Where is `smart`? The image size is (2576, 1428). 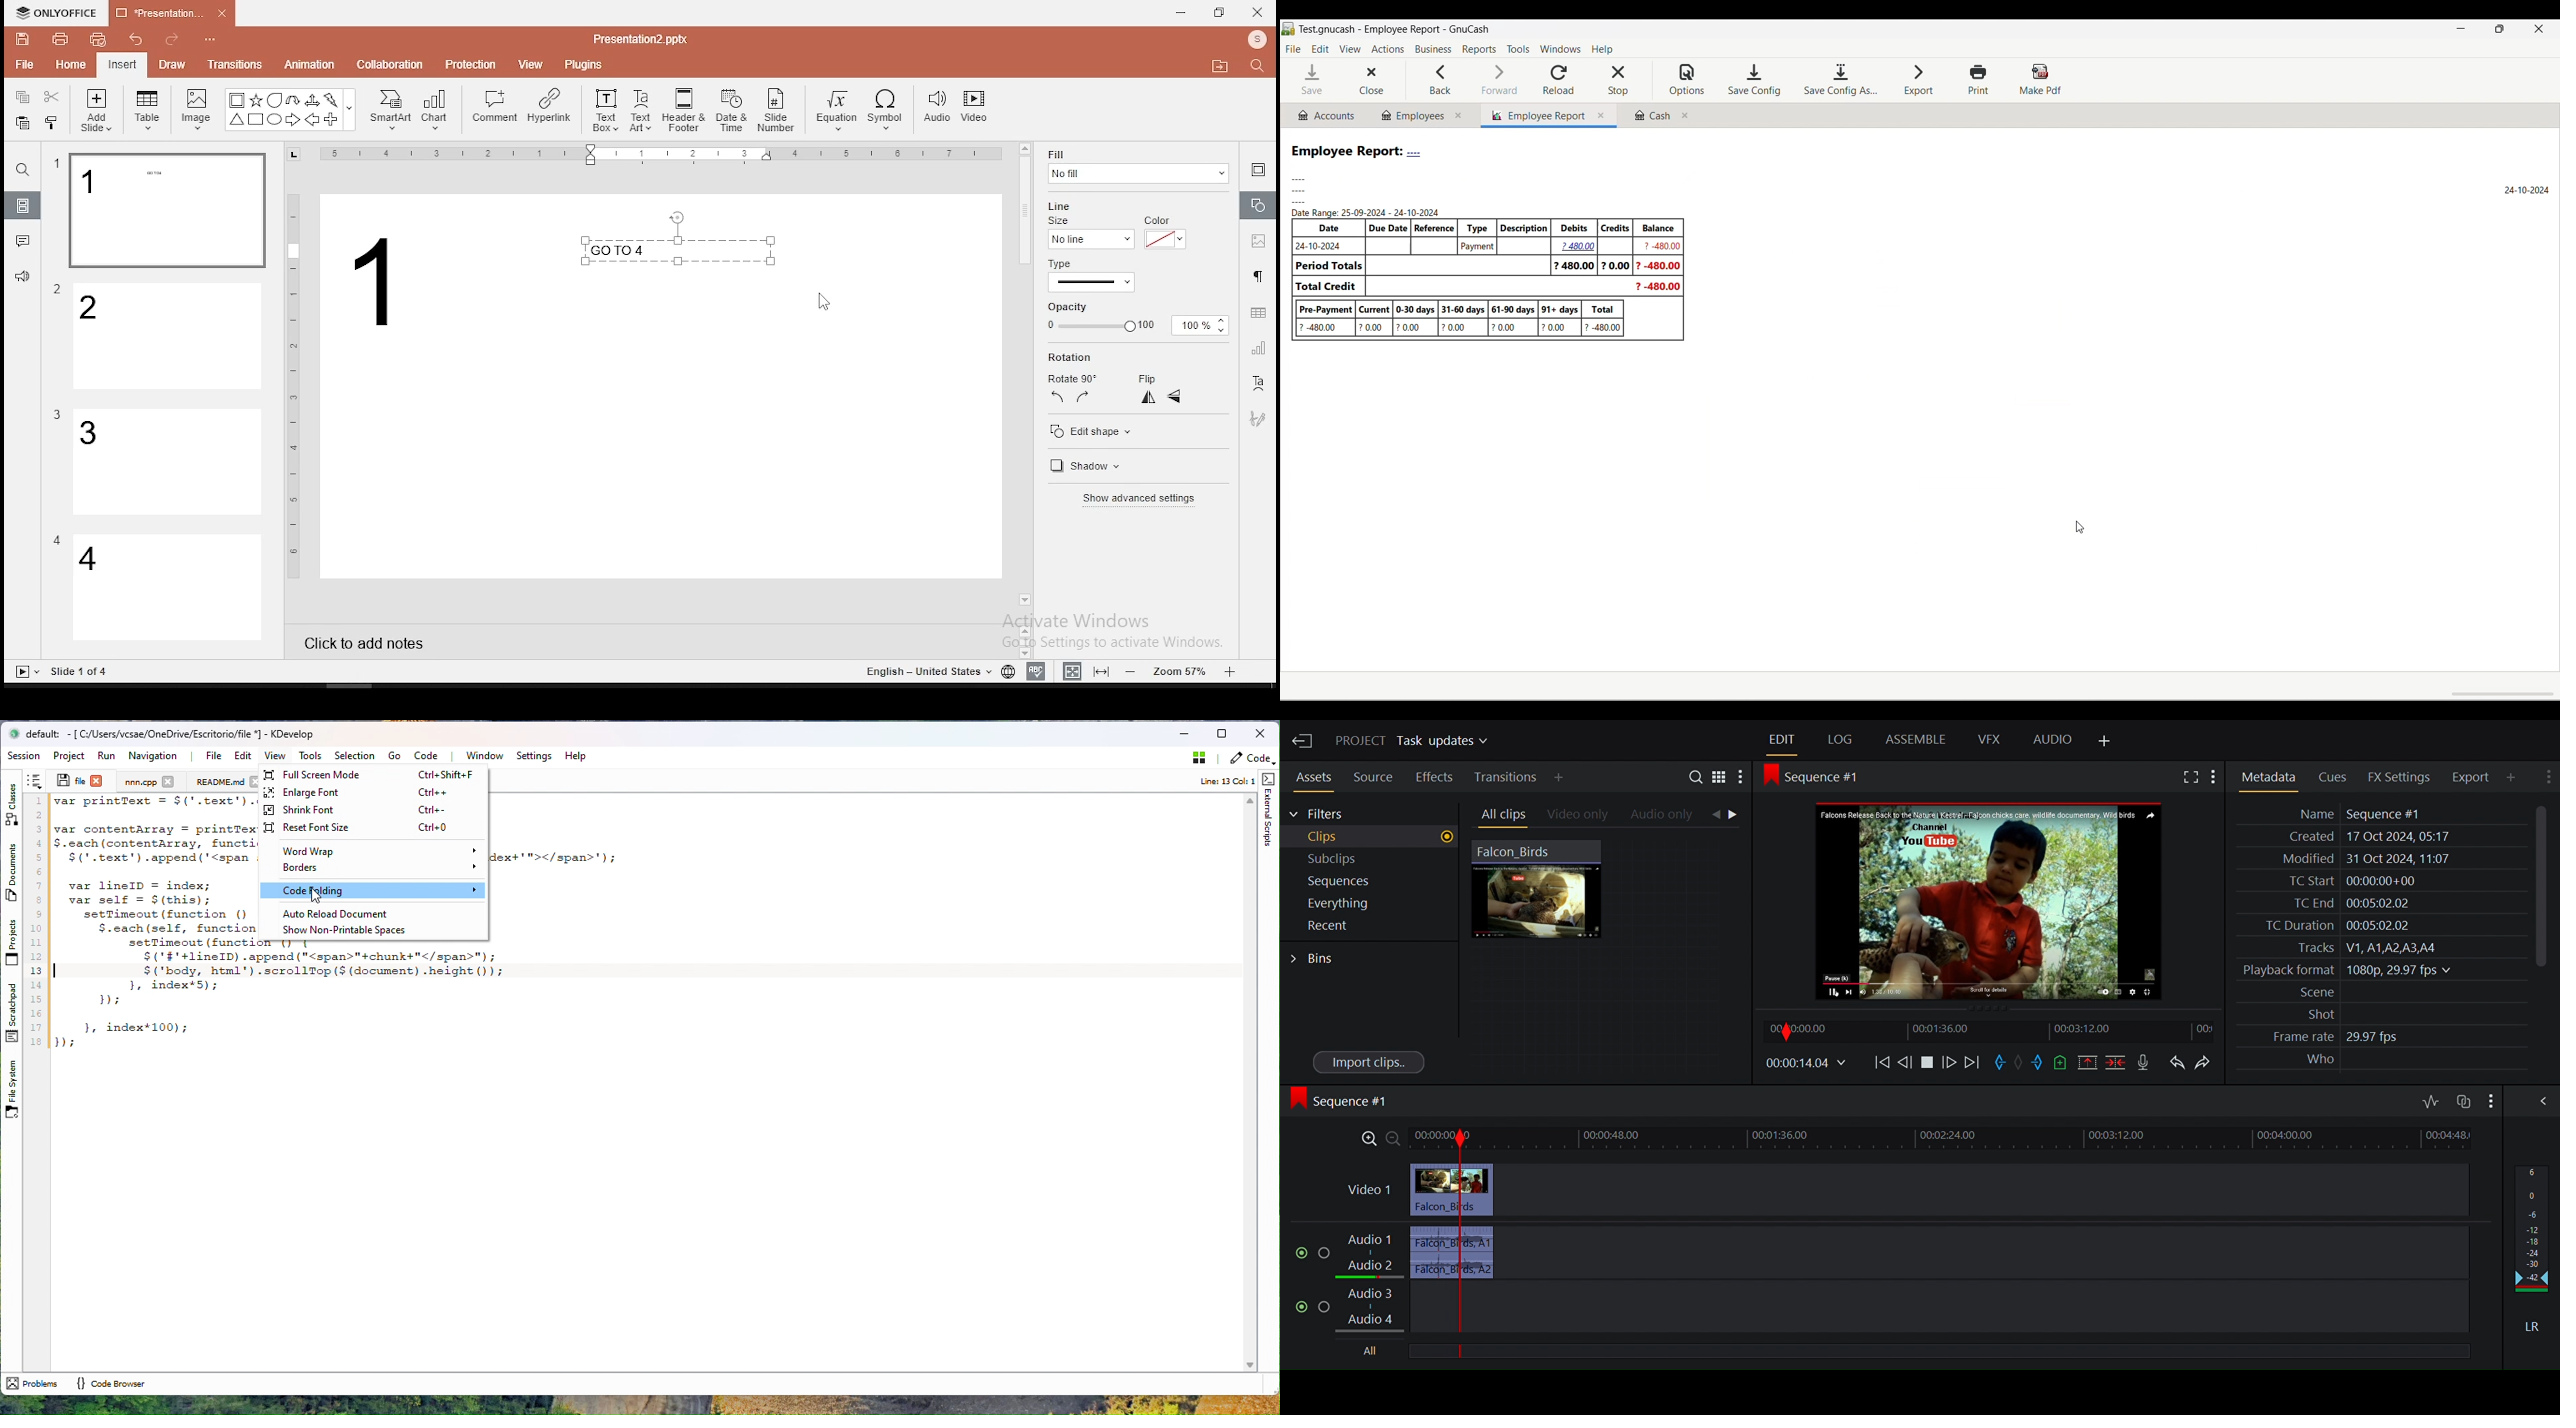 smart is located at coordinates (388, 110).